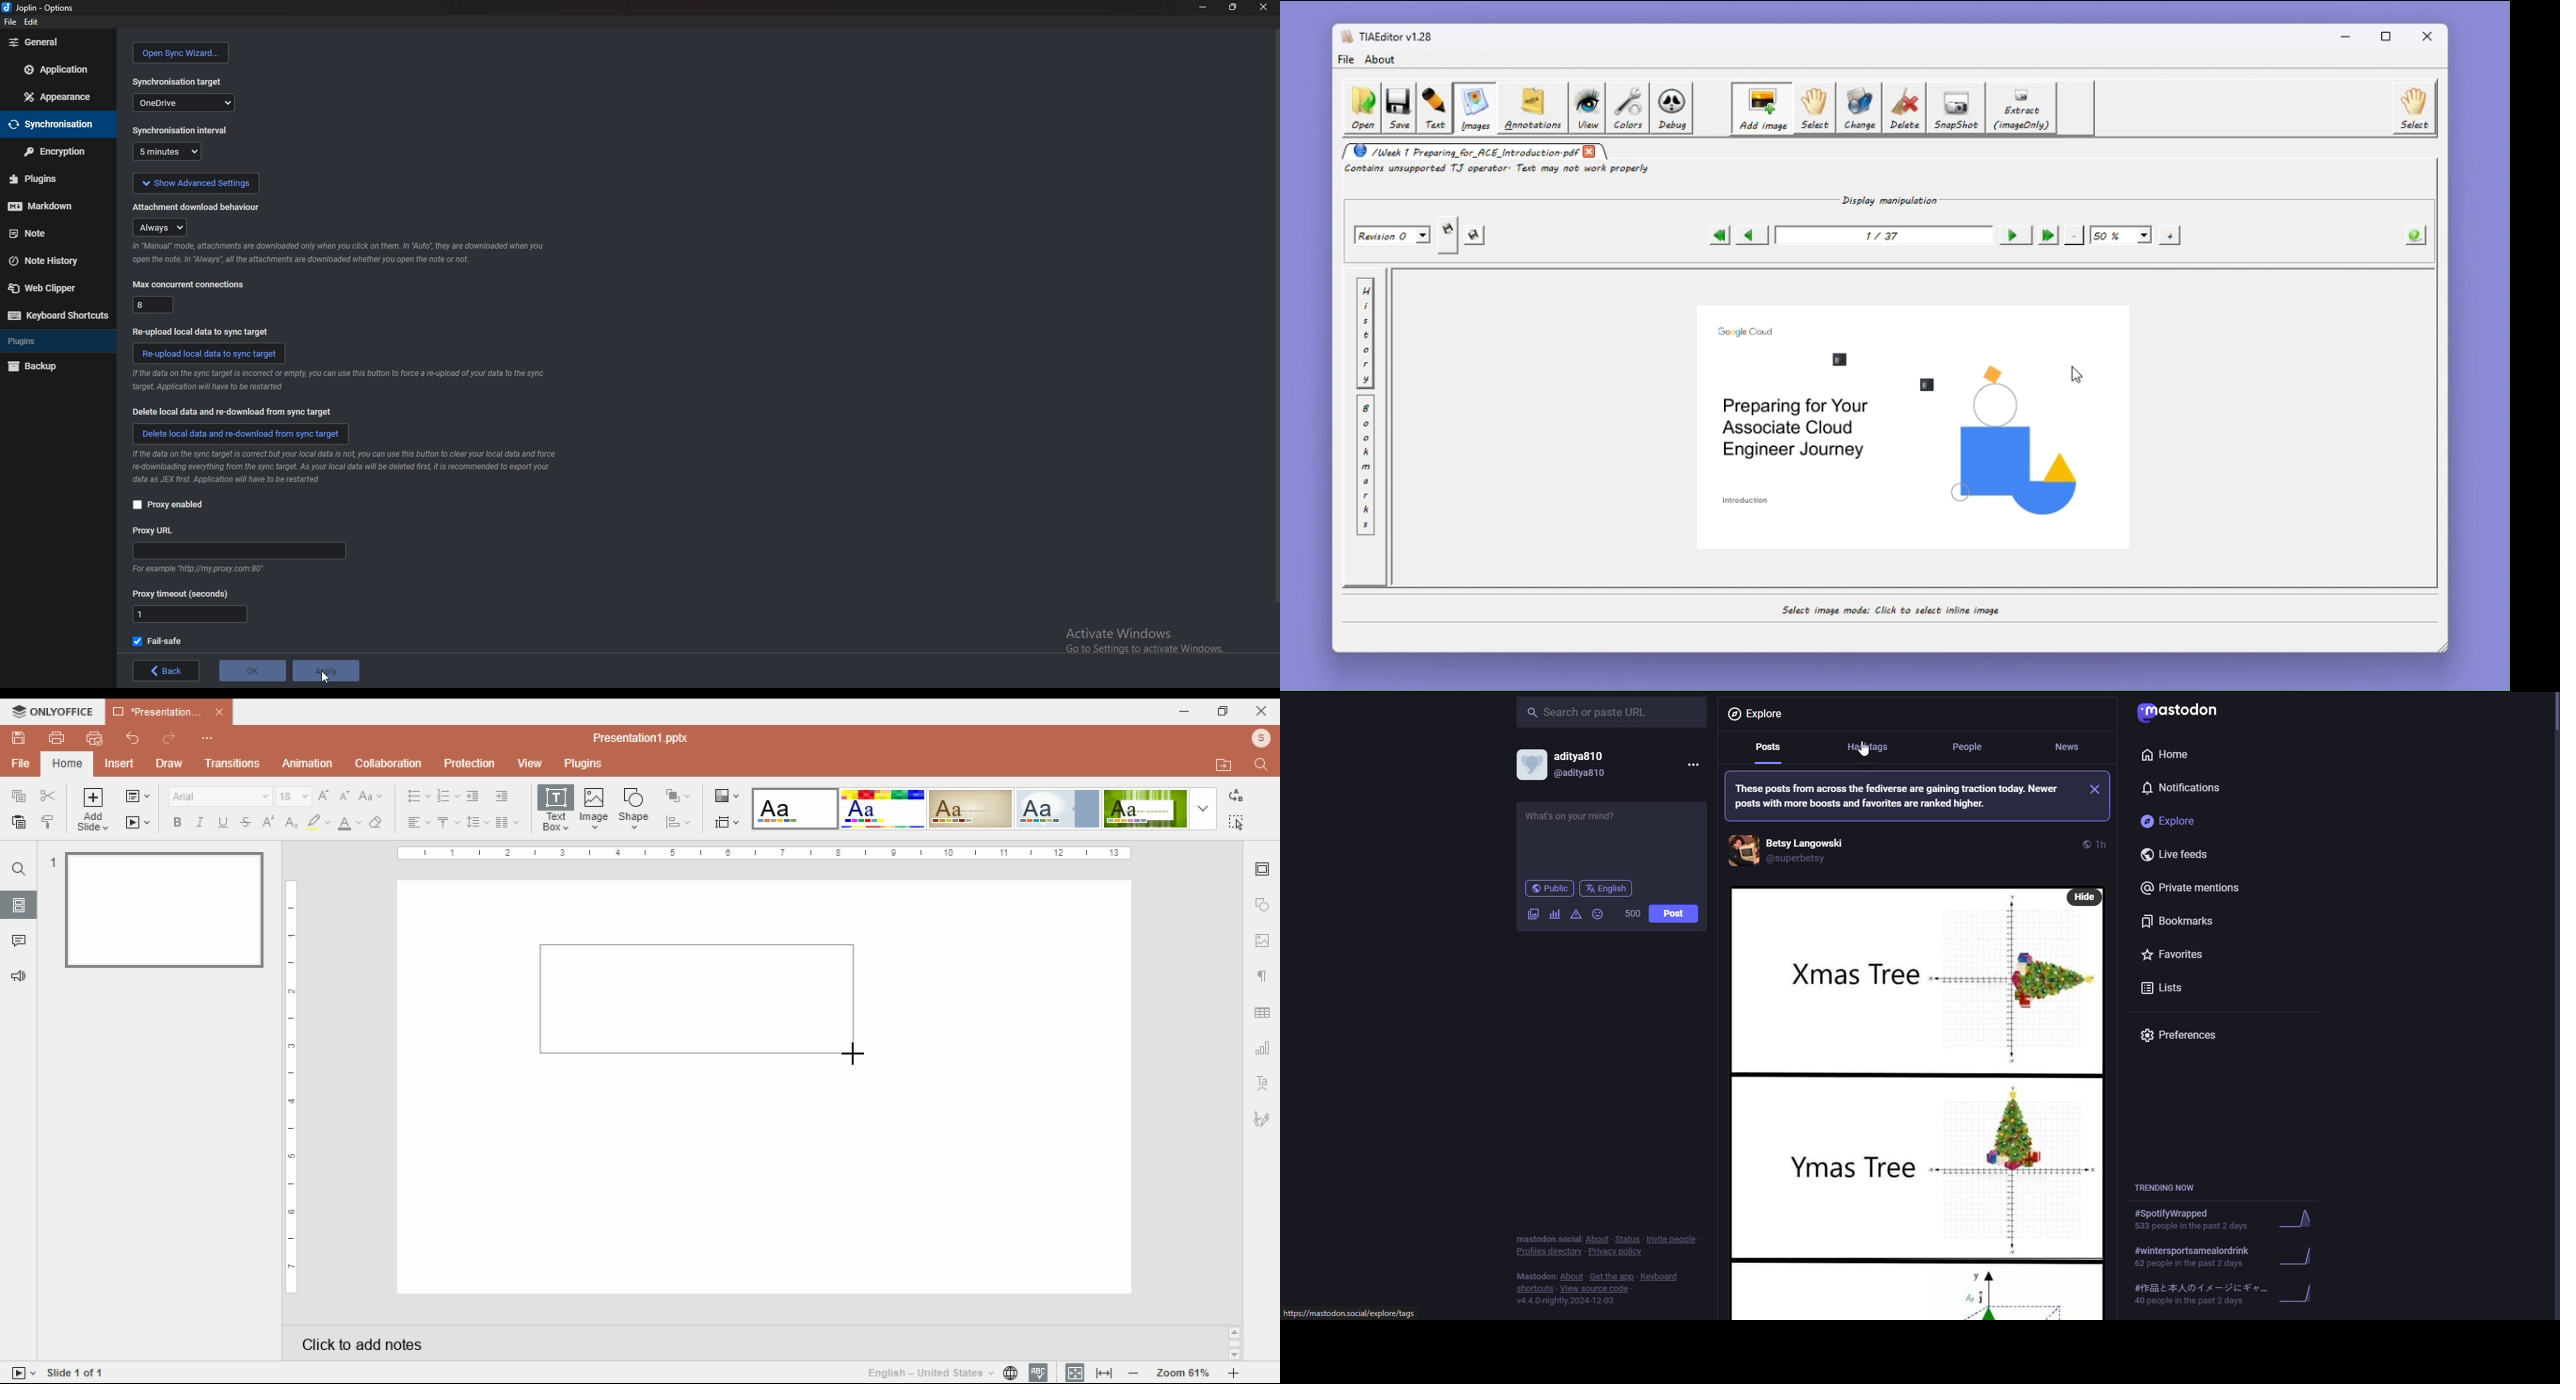  I want to click on bullets, so click(418, 795).